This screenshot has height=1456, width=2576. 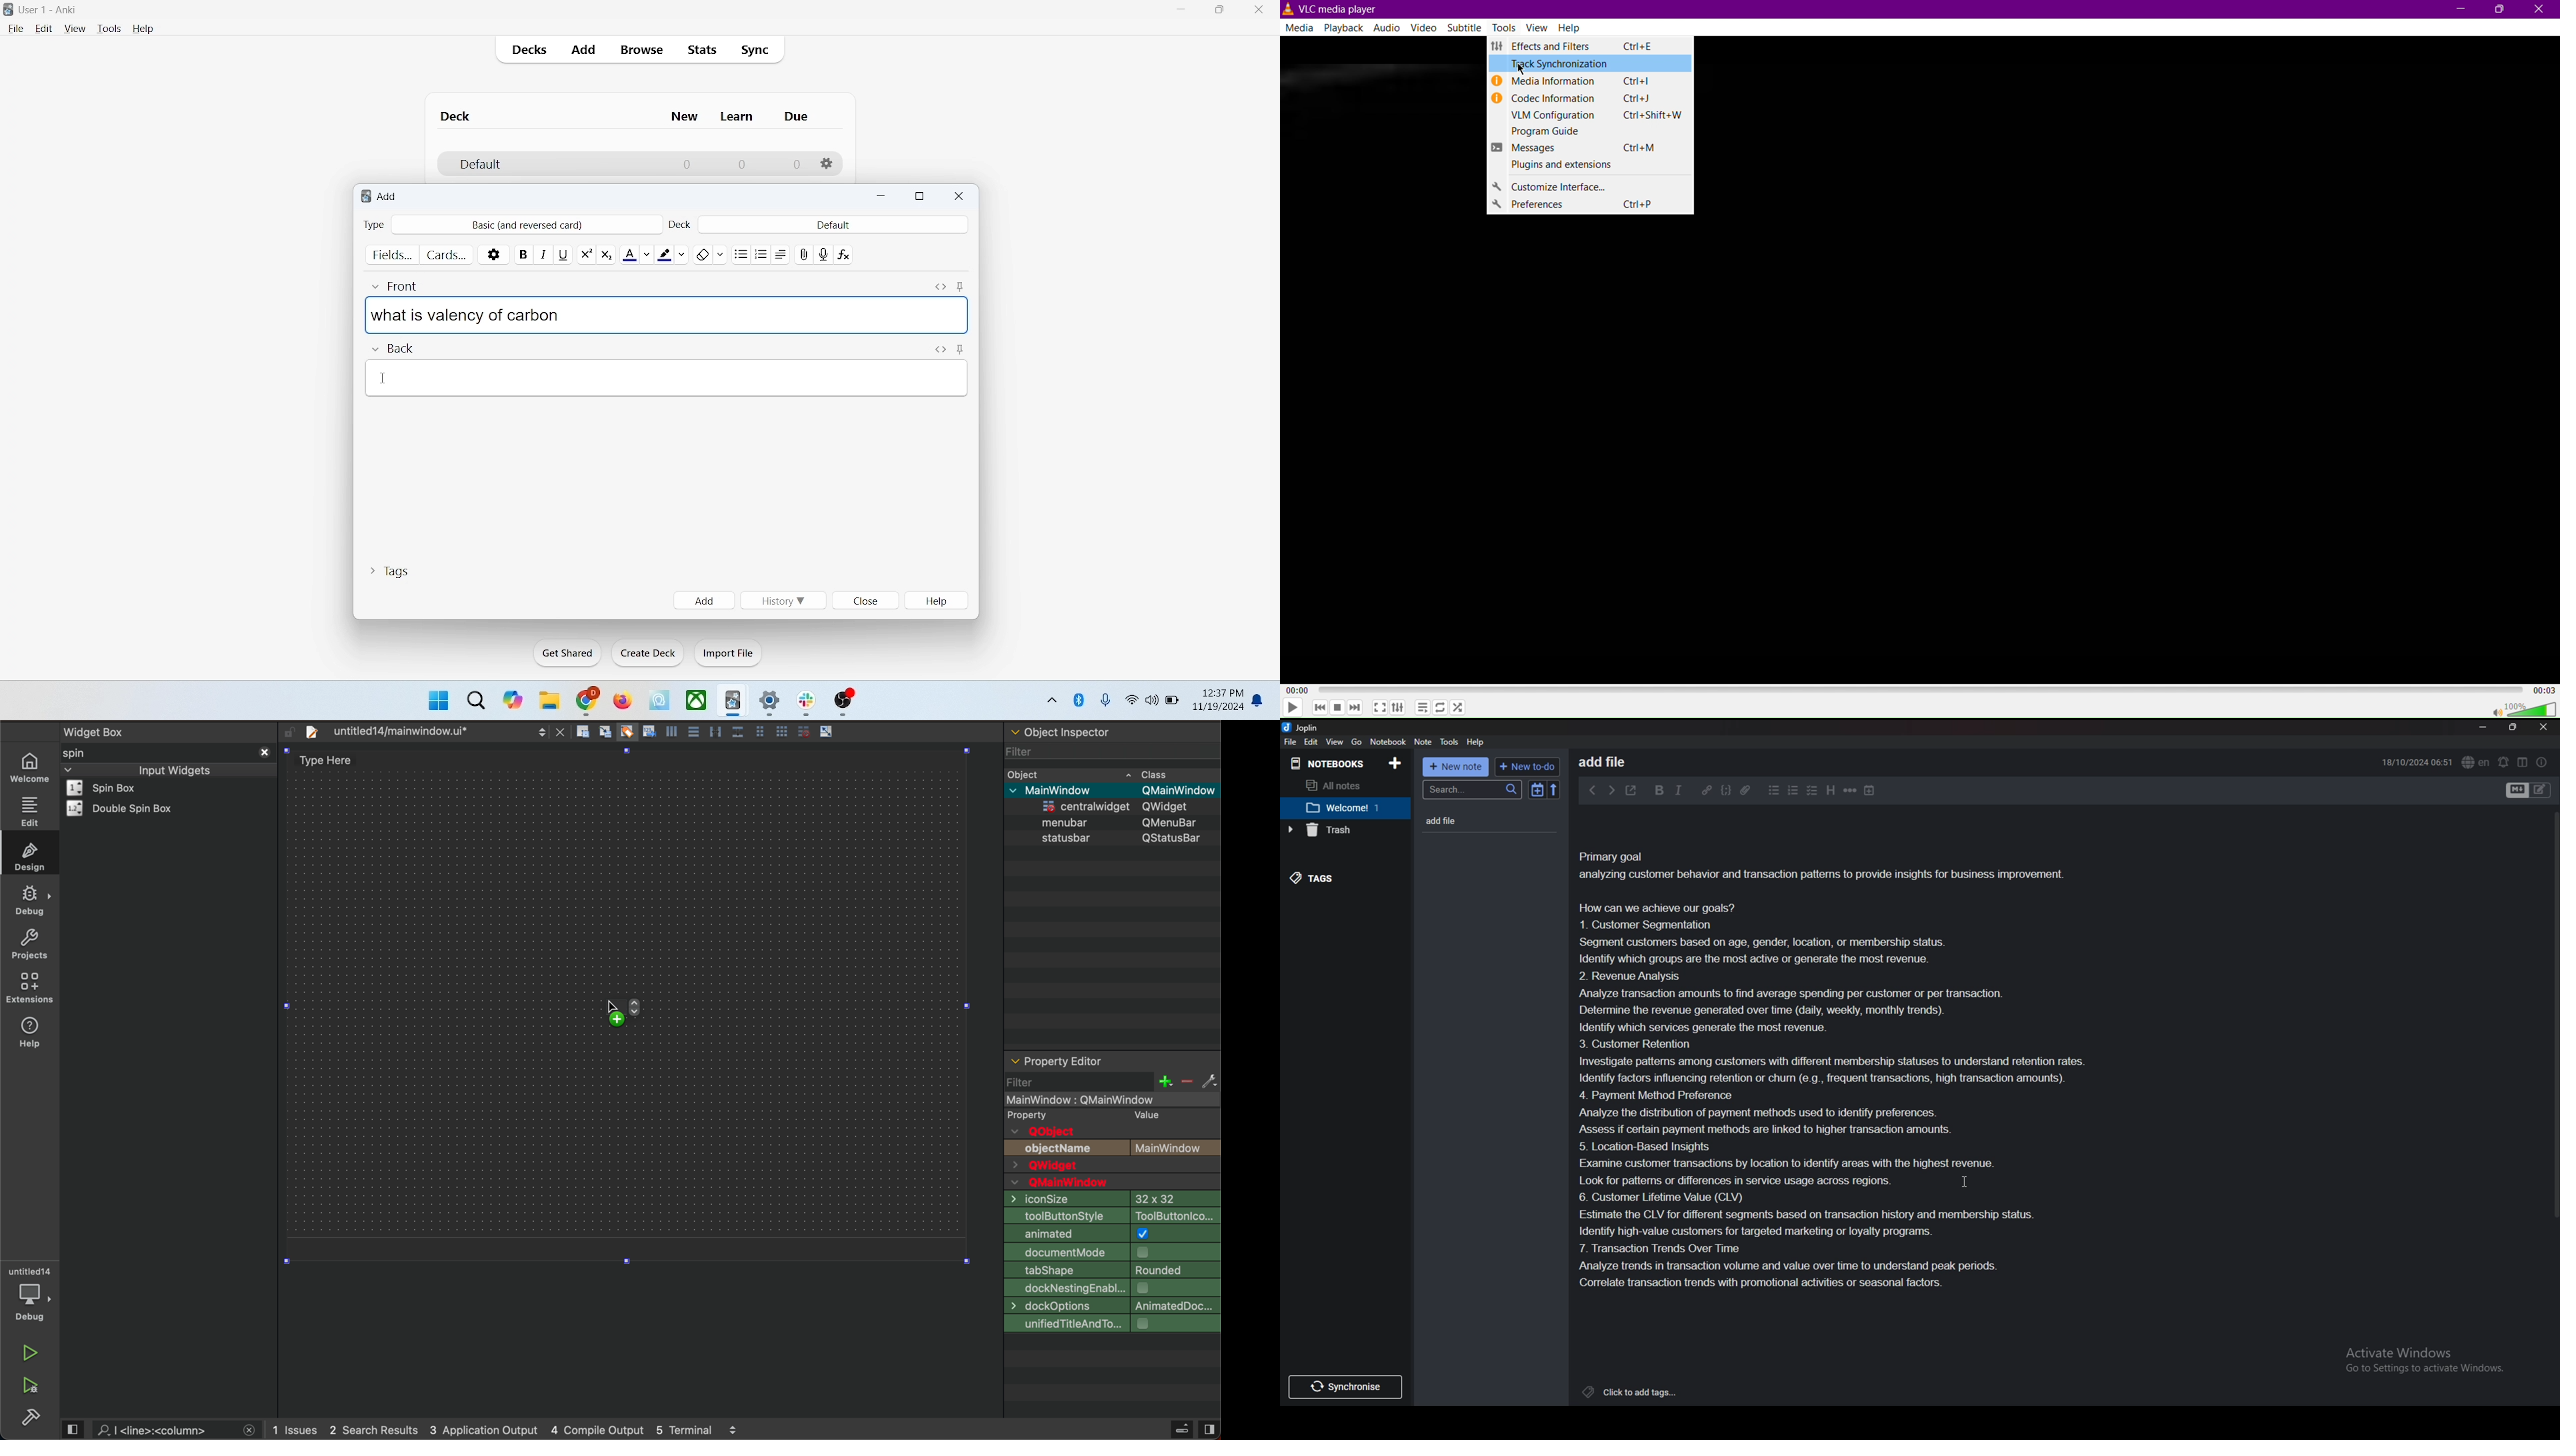 What do you see at coordinates (31, 1388) in the screenshot?
I see `run and debug` at bounding box center [31, 1388].